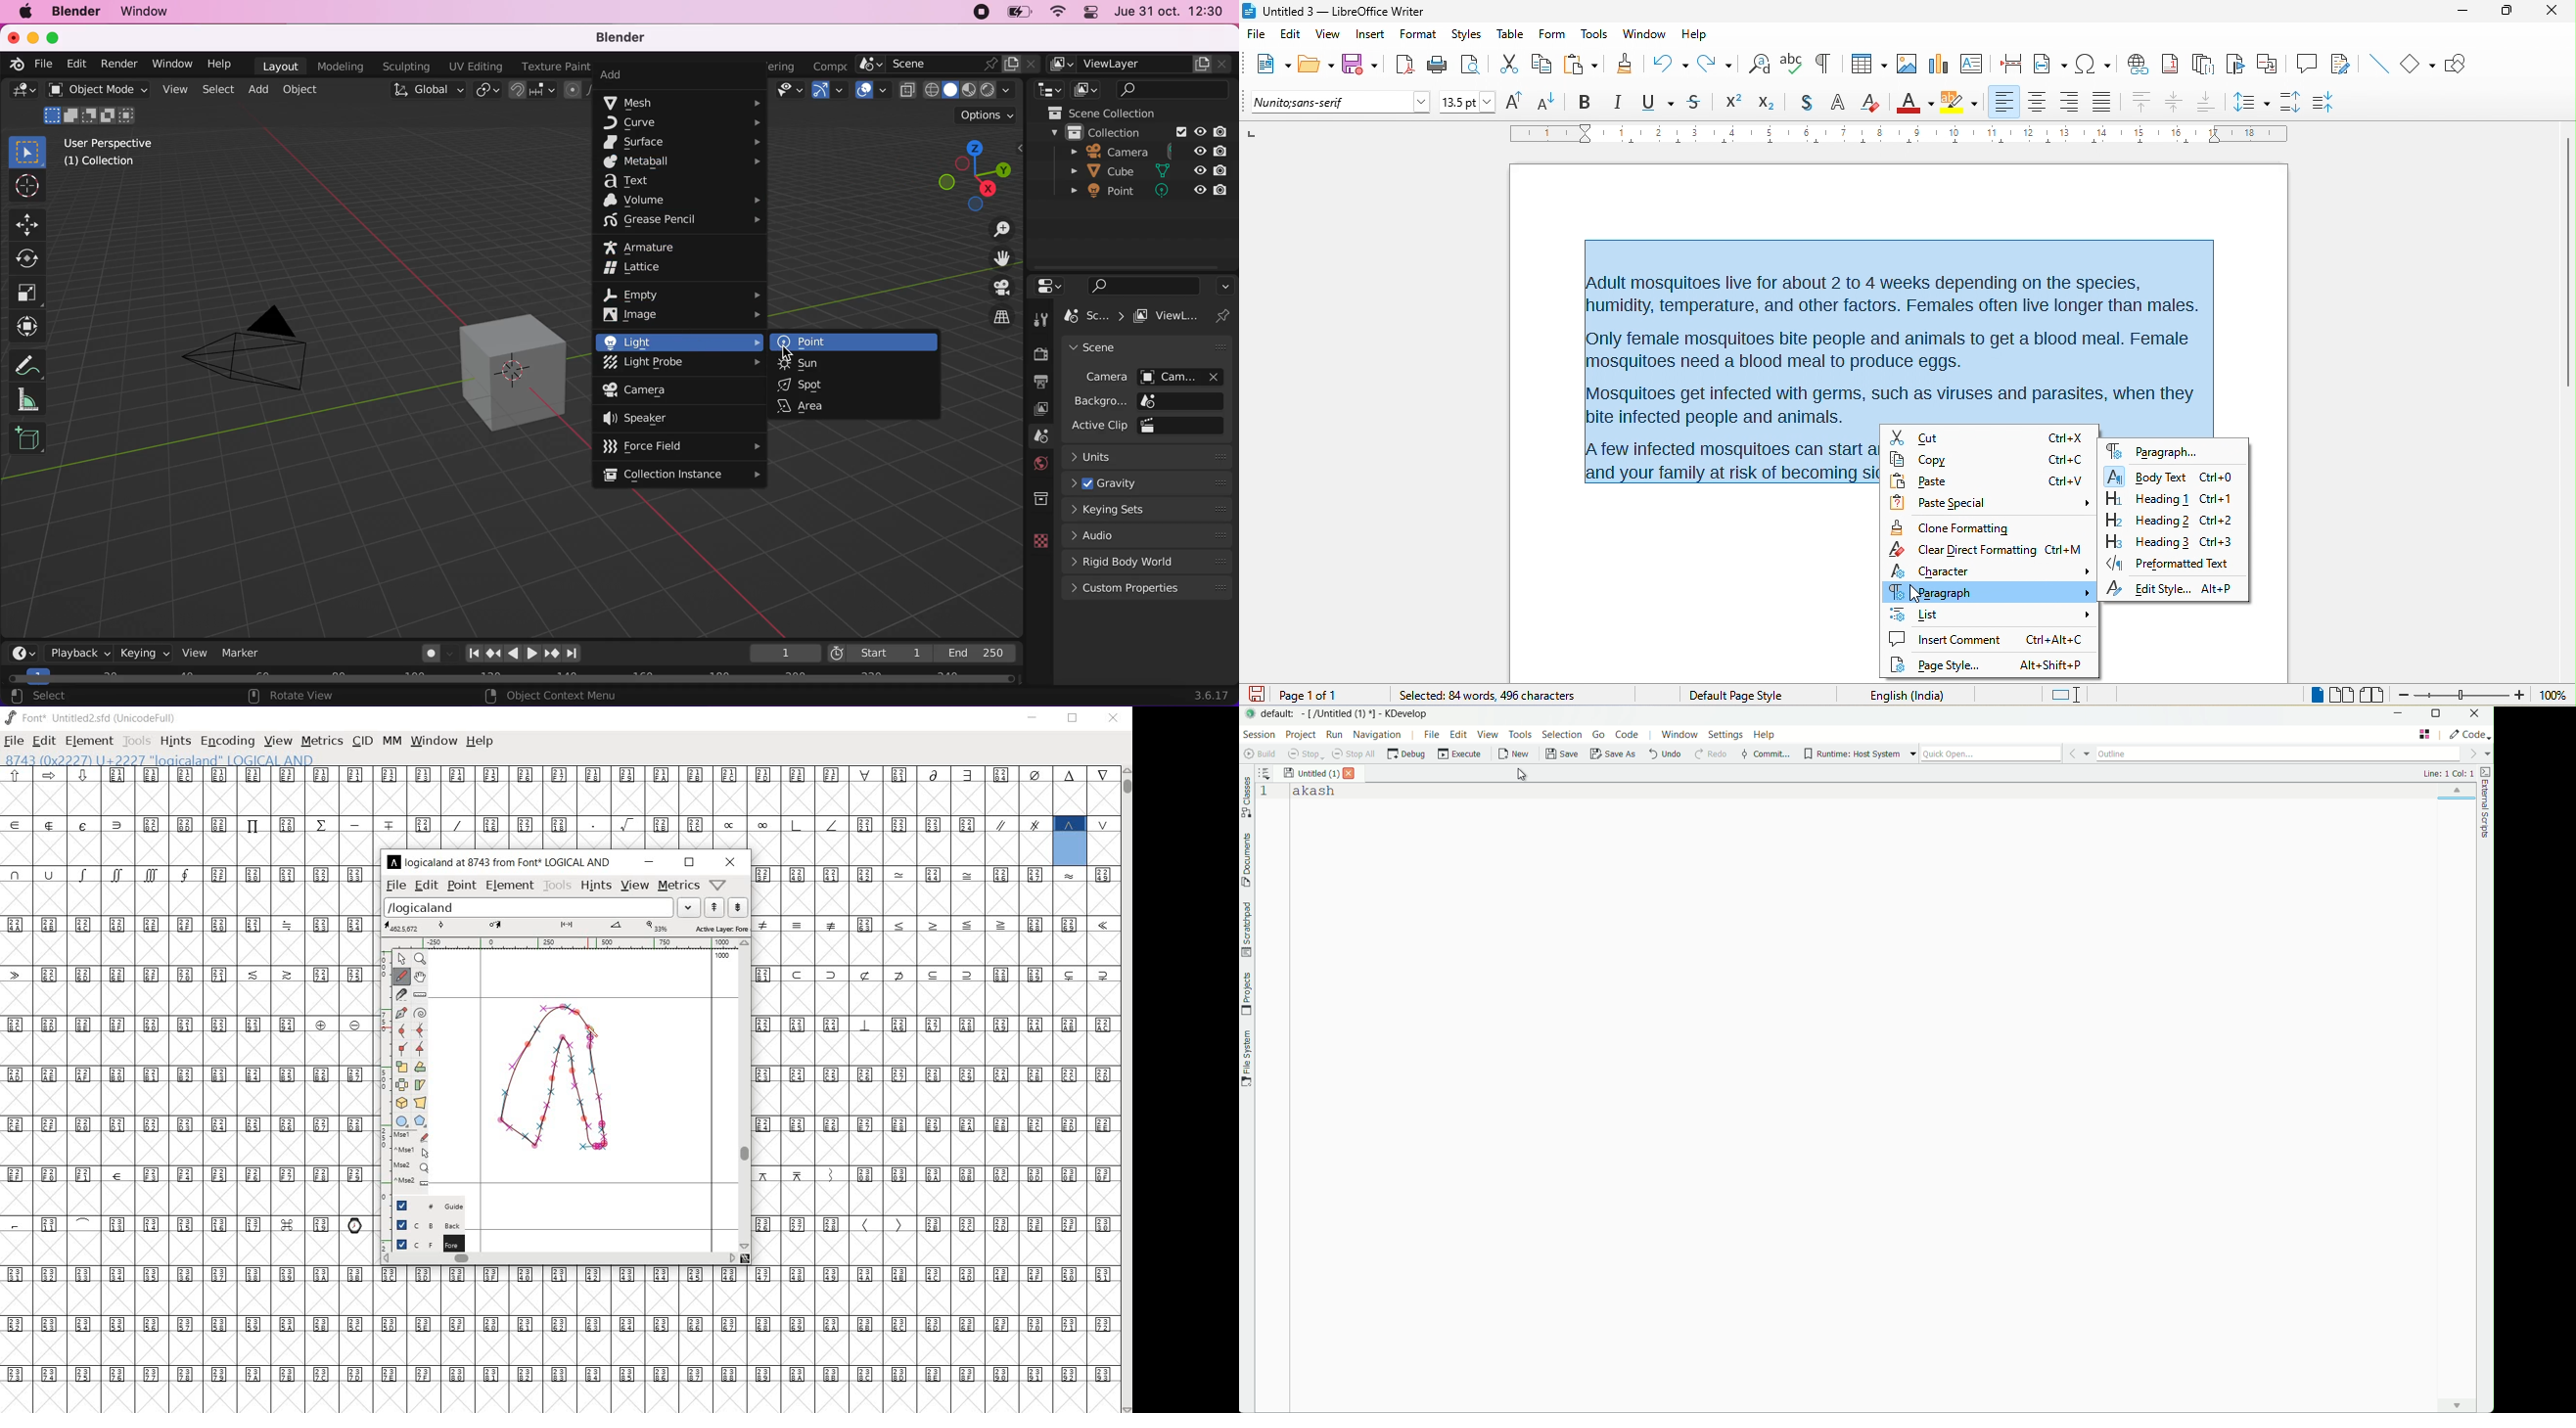 This screenshot has width=2576, height=1428. What do you see at coordinates (683, 363) in the screenshot?
I see `light probe` at bounding box center [683, 363].